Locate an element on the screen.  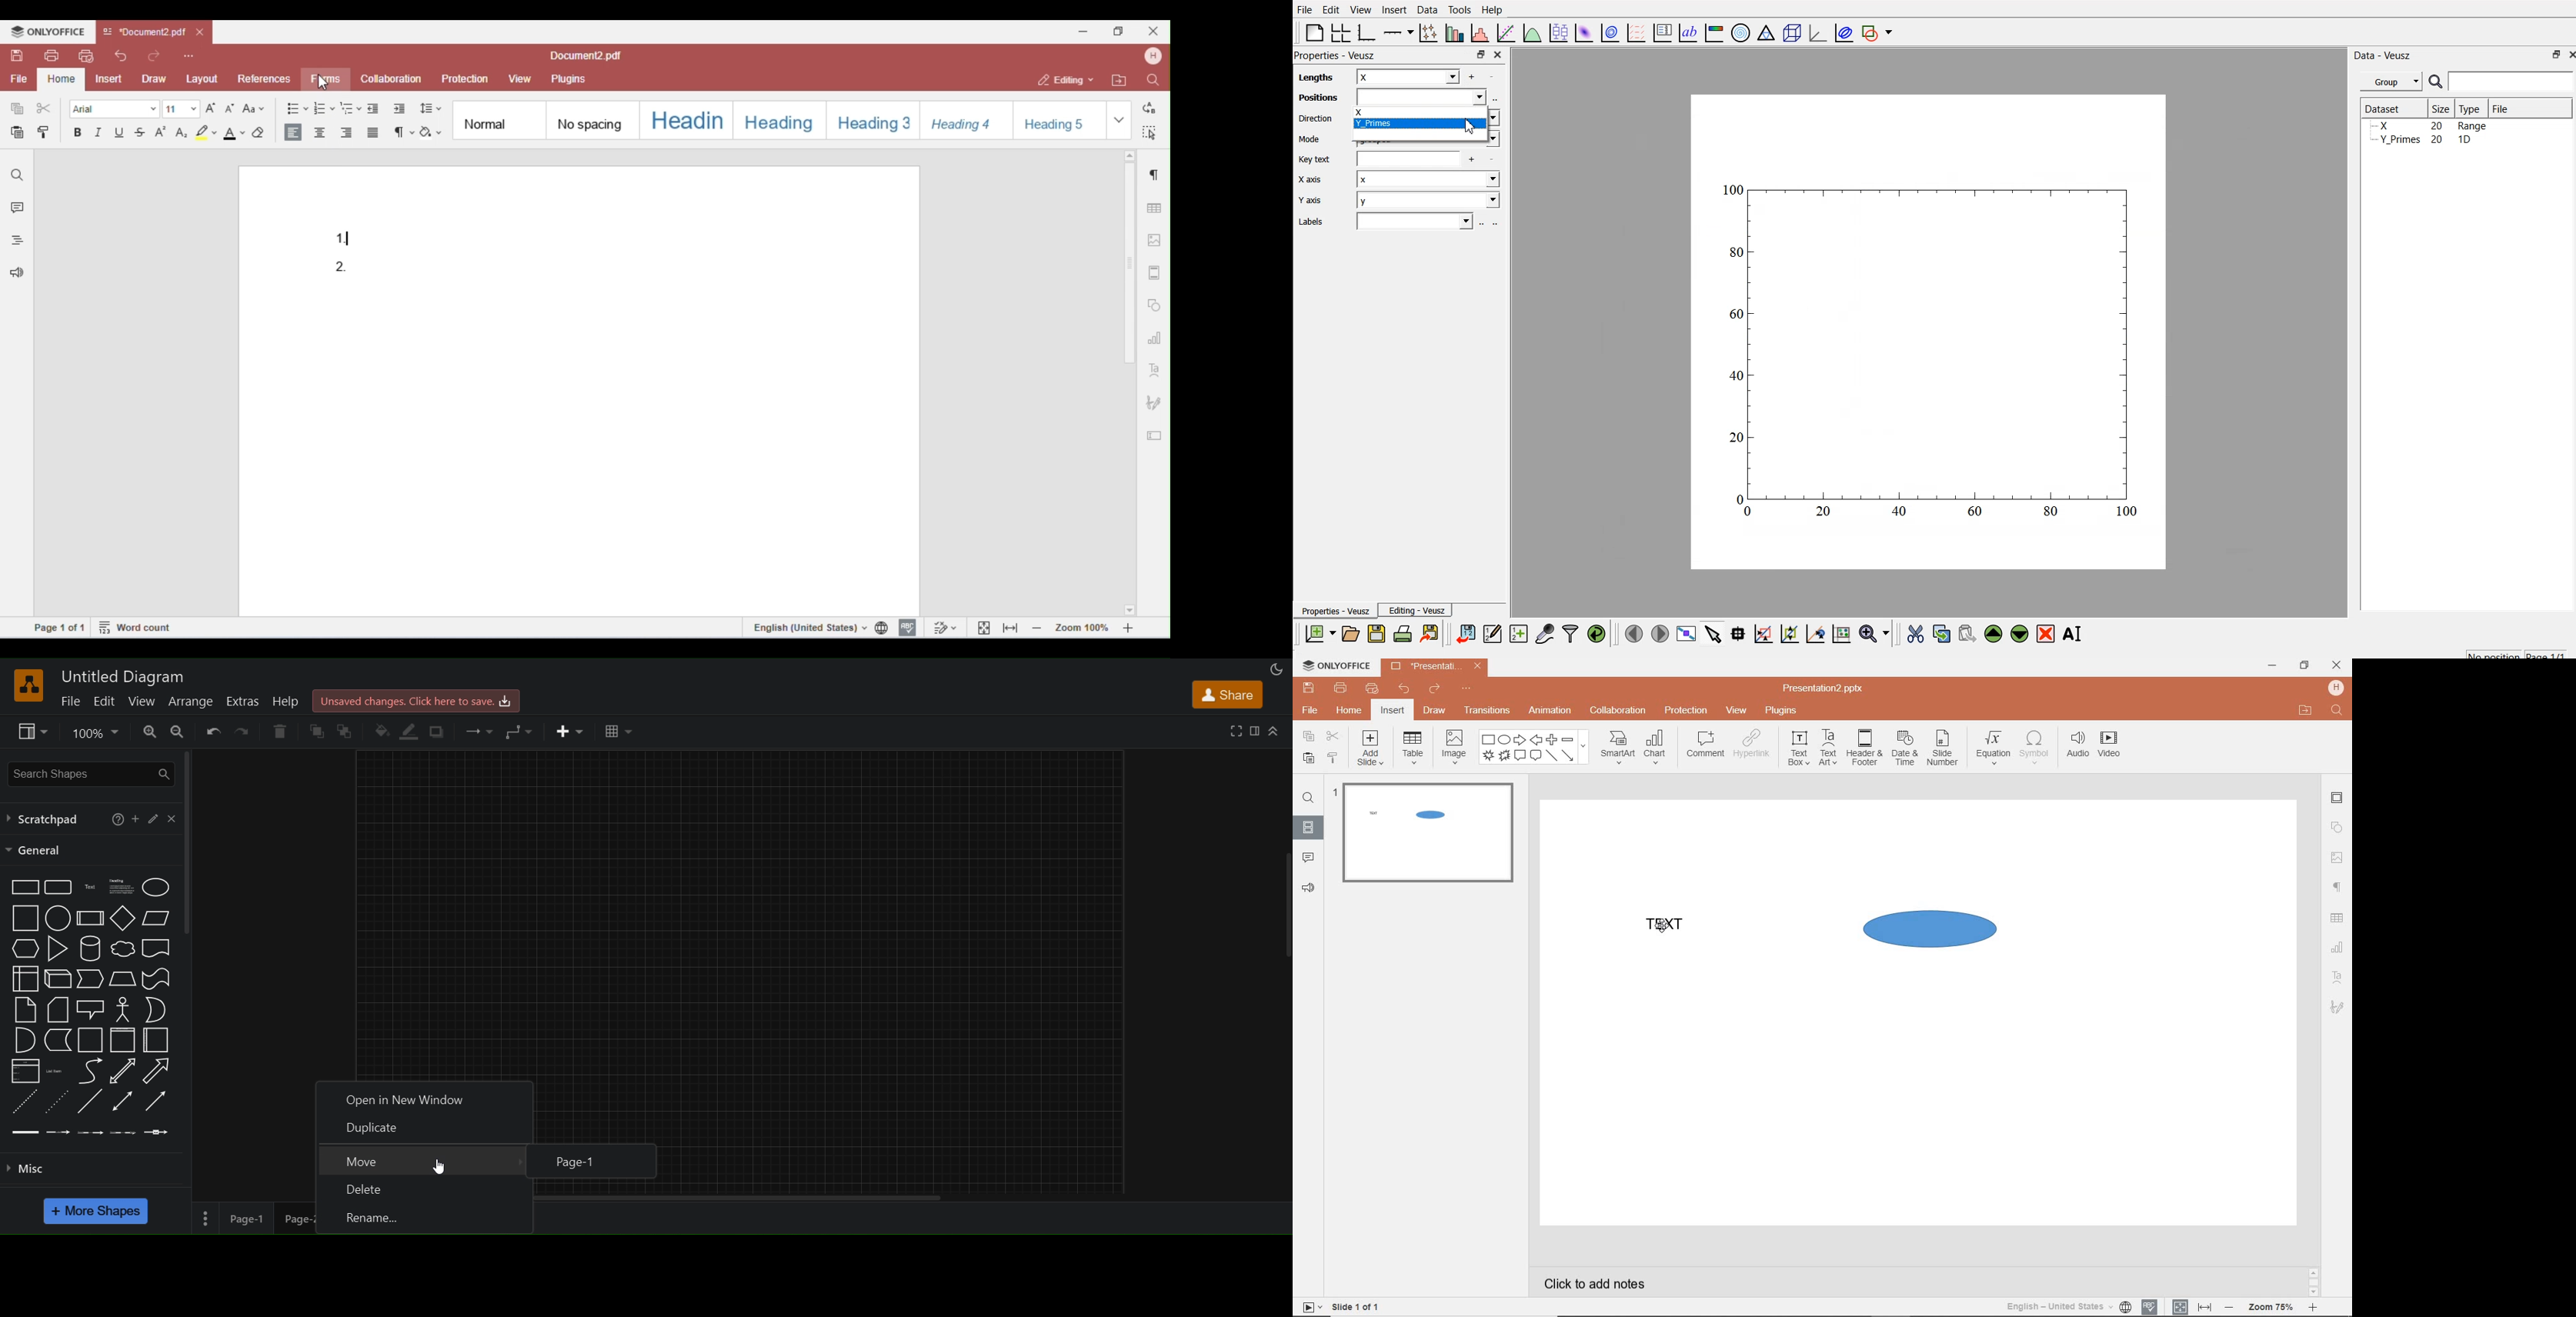
animation is located at coordinates (1549, 711).